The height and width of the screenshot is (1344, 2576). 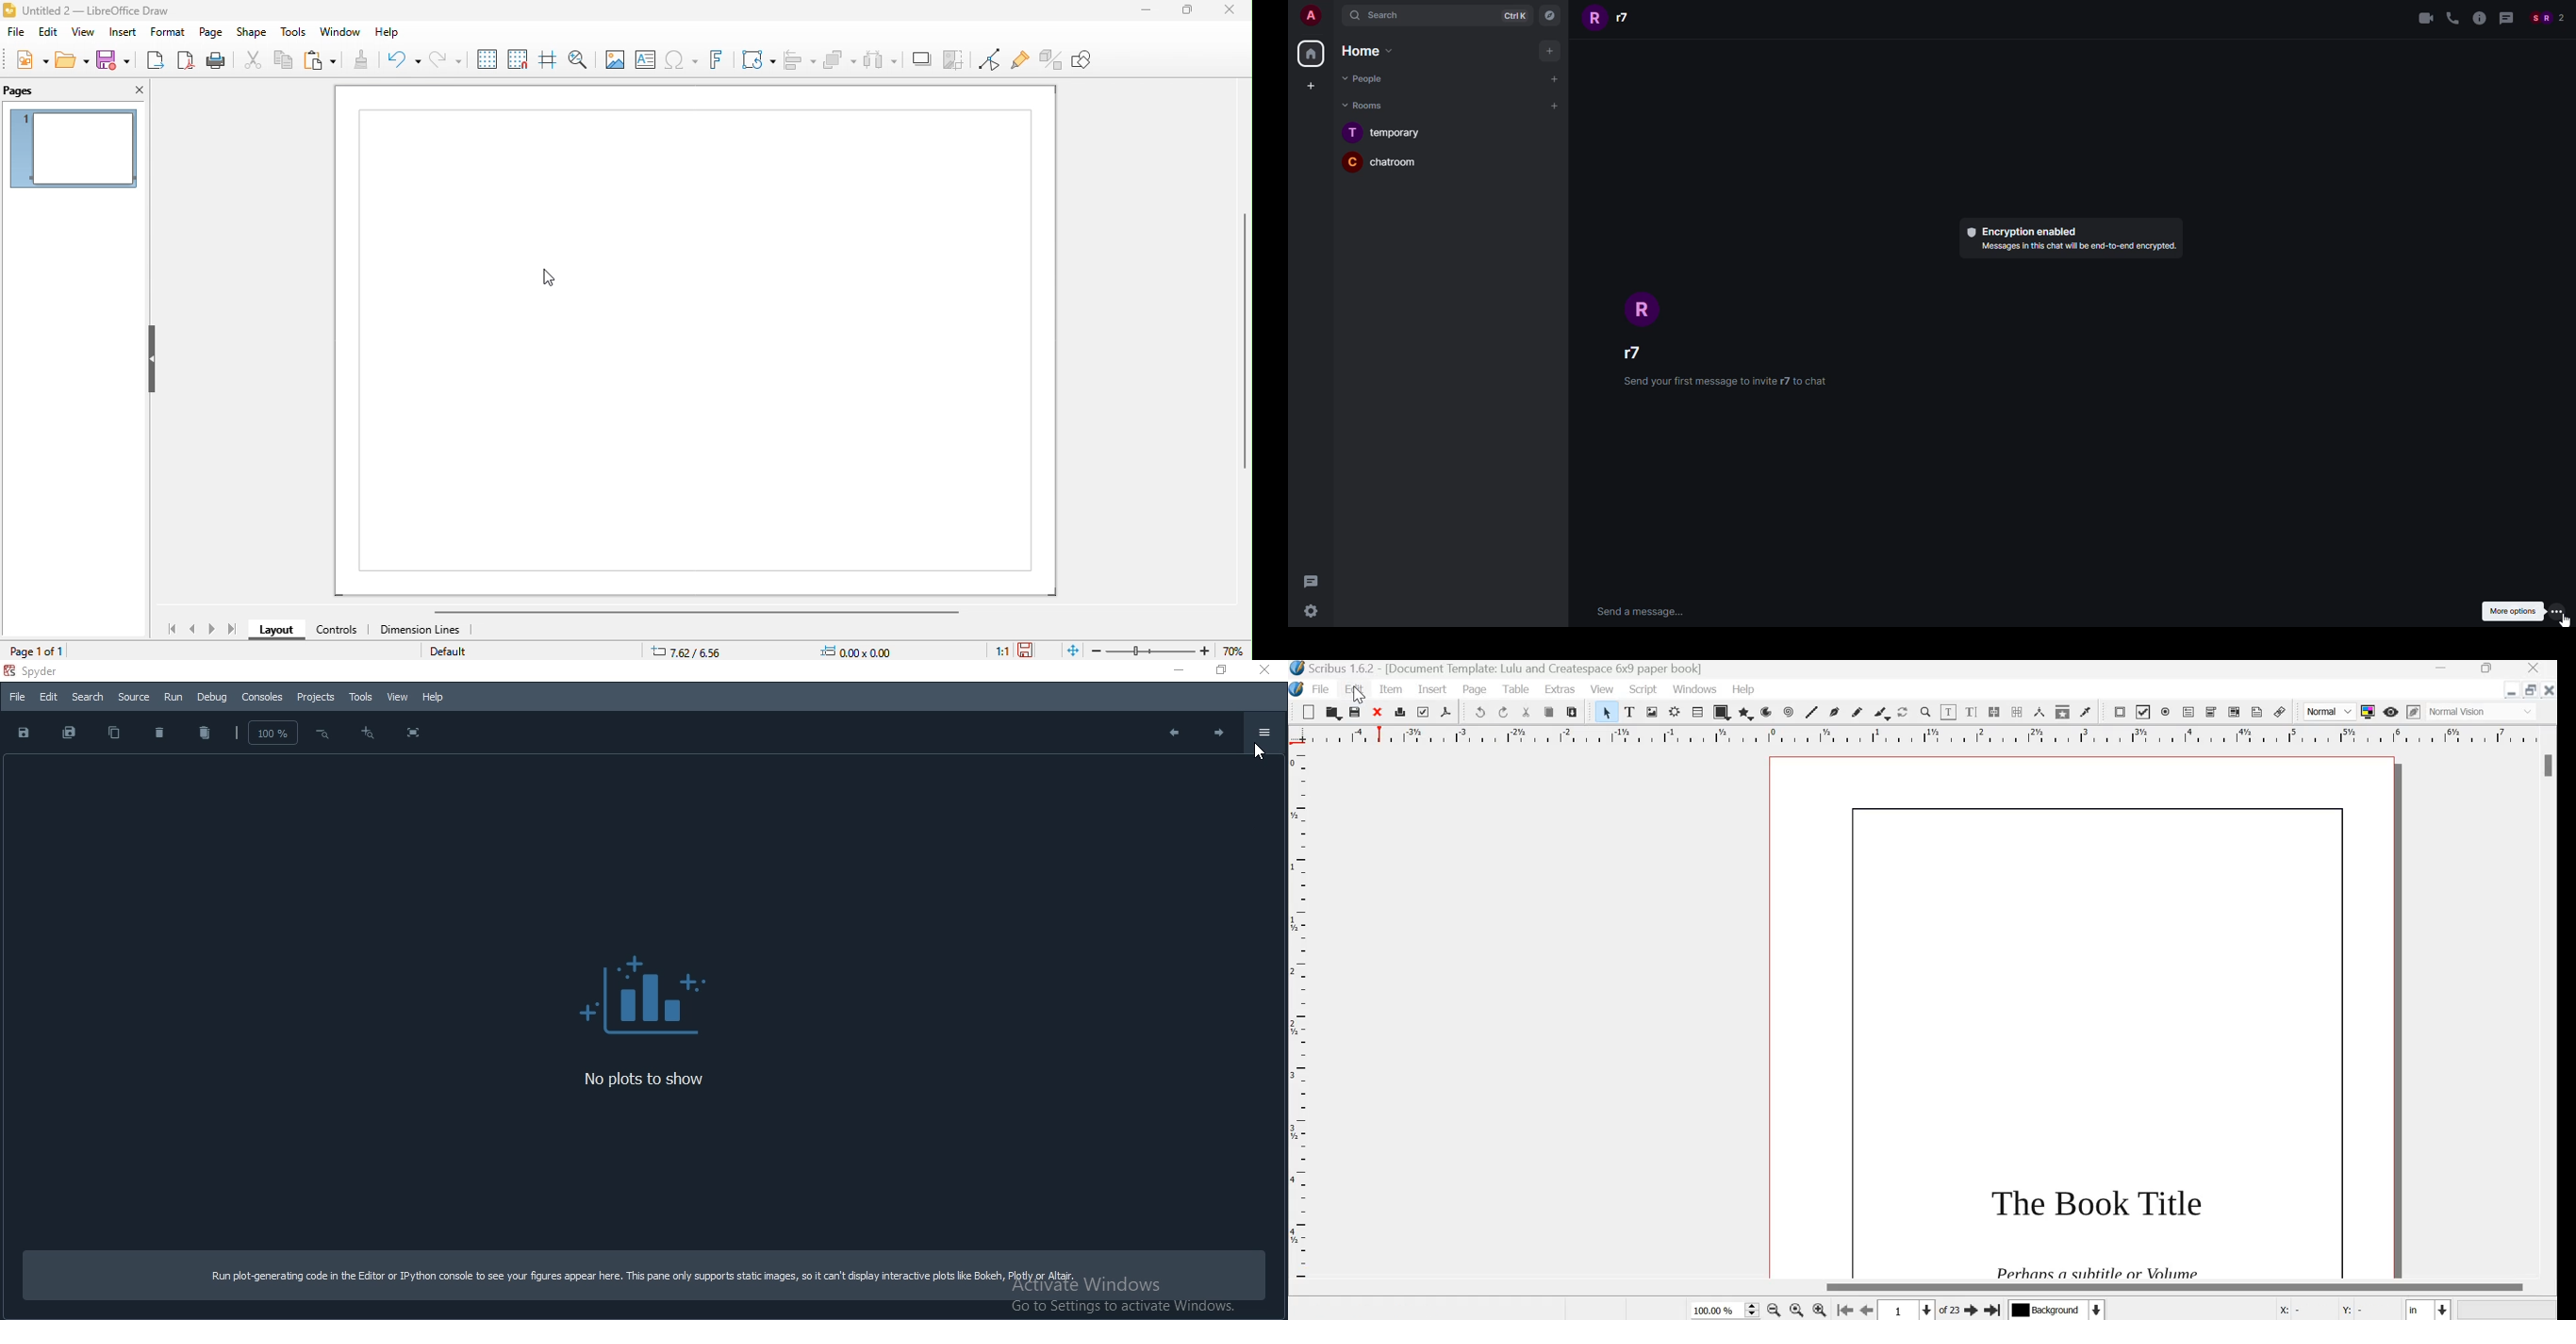 What do you see at coordinates (2369, 712) in the screenshot?
I see `Toggle color management system` at bounding box center [2369, 712].